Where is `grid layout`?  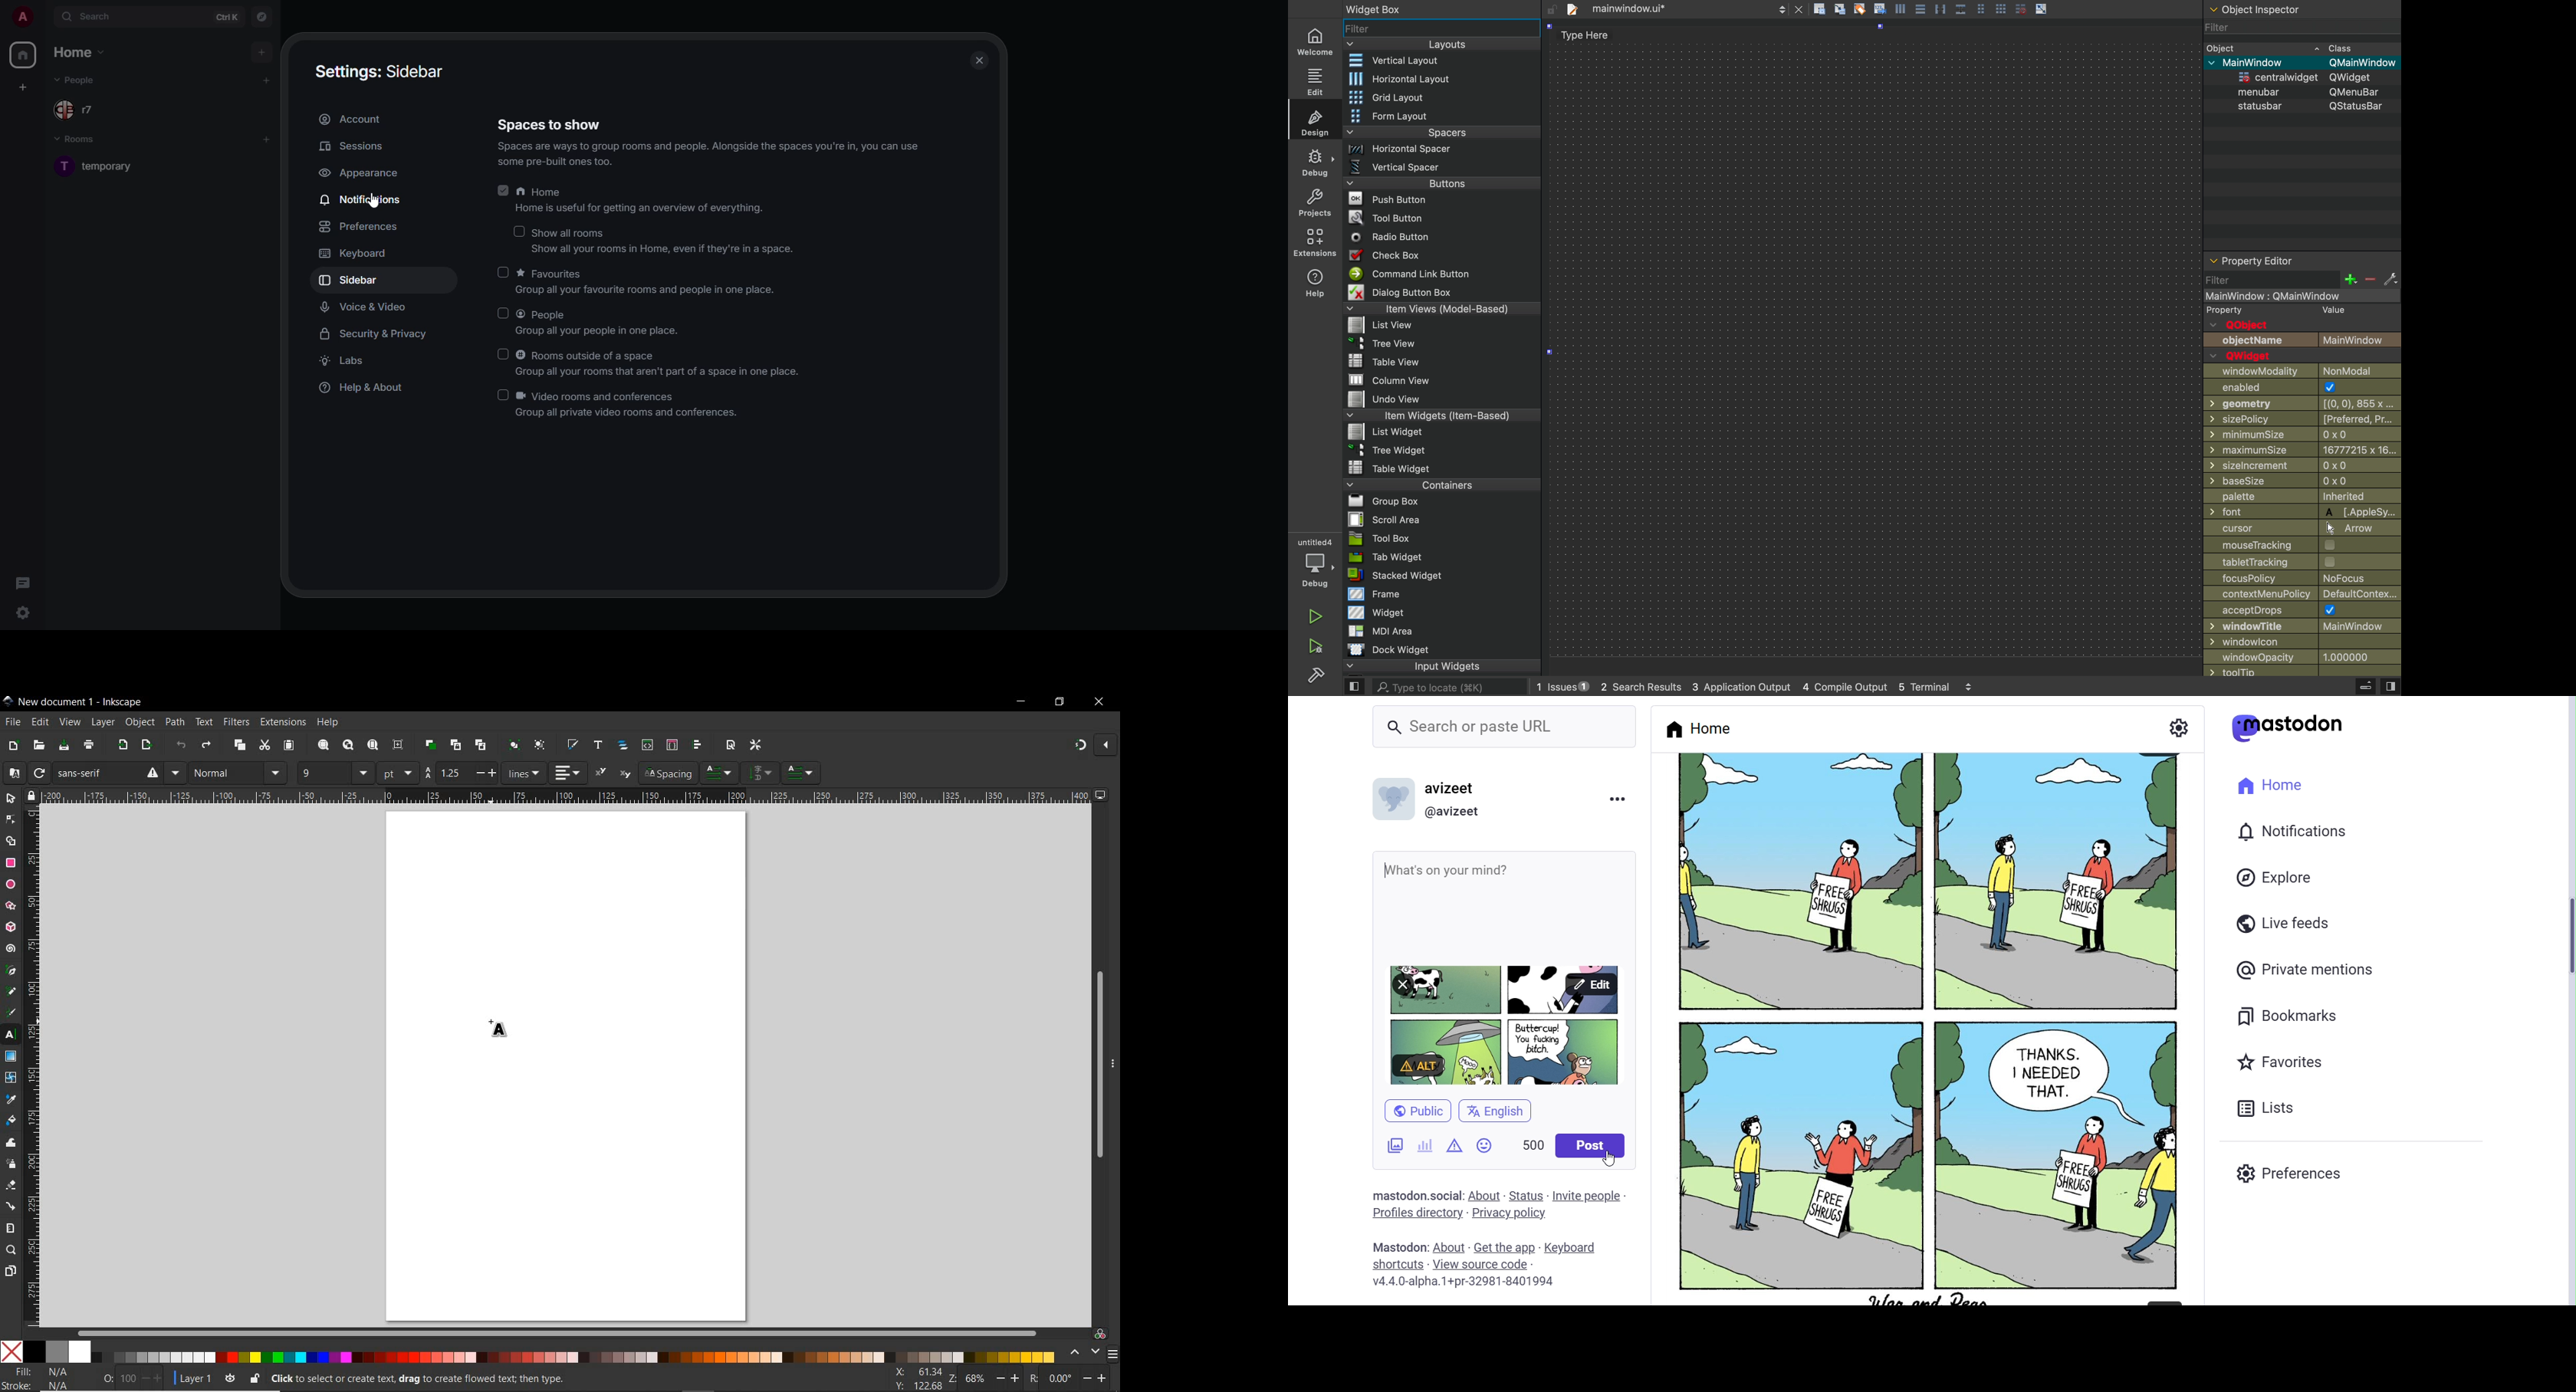 grid layout is located at coordinates (1441, 97).